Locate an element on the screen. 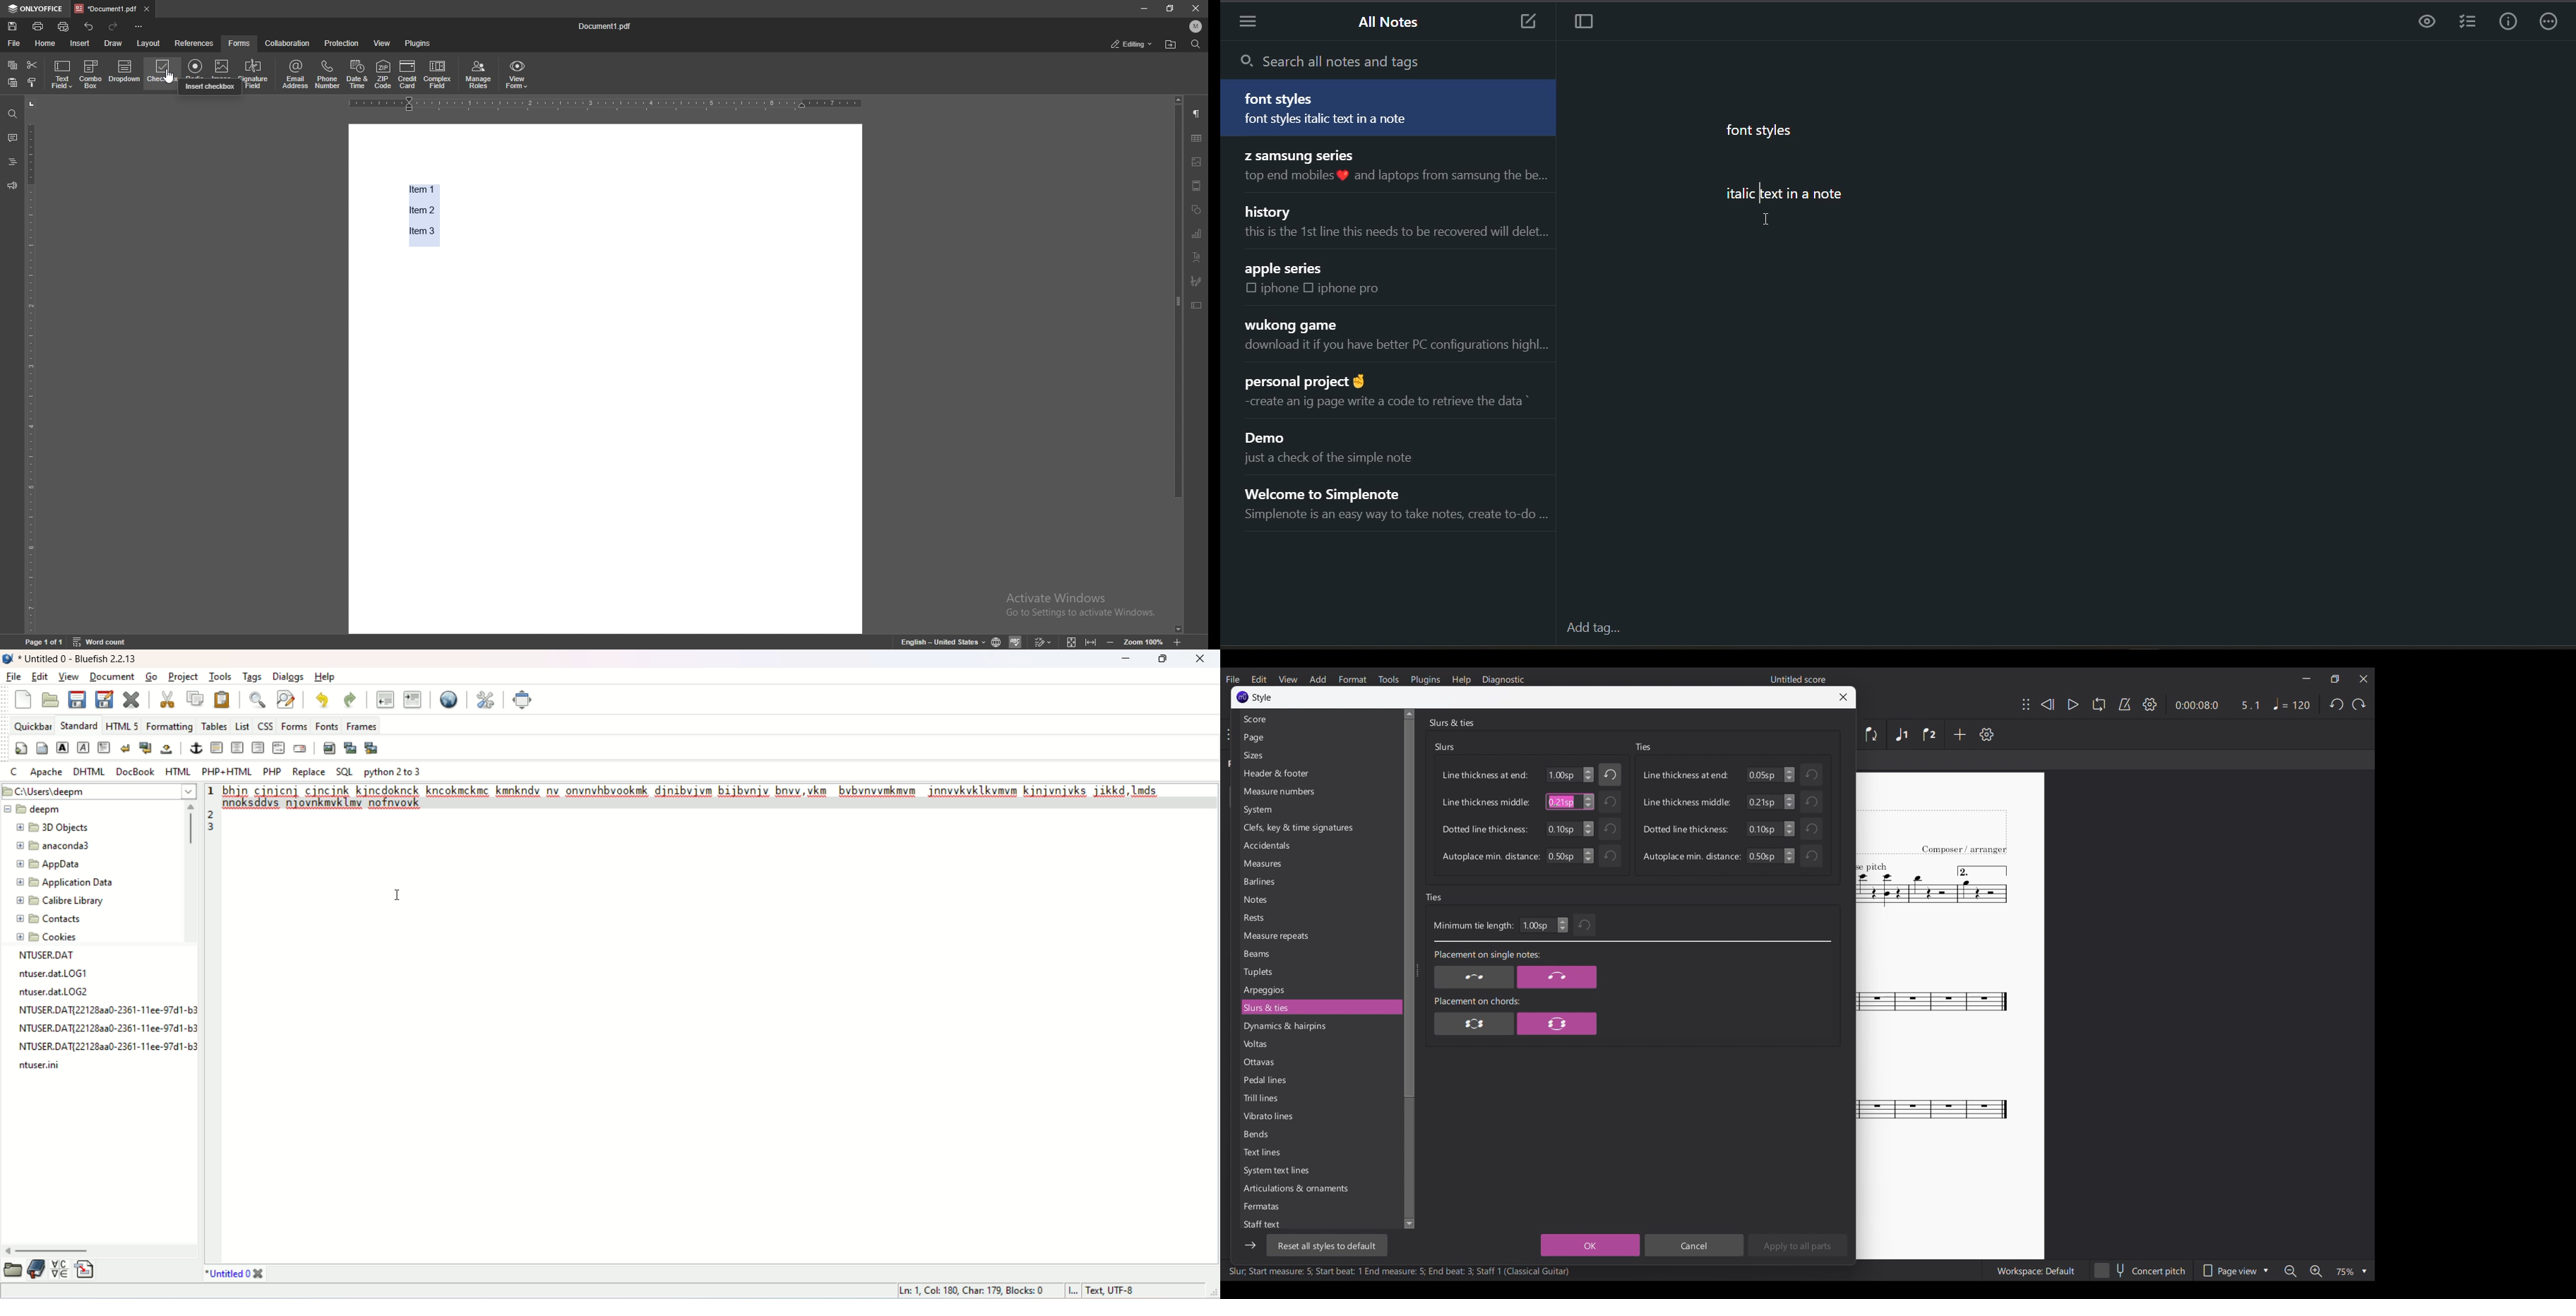 The height and width of the screenshot is (1316, 2576). Slurs & ties, current selection highlighted is located at coordinates (1319, 1007).